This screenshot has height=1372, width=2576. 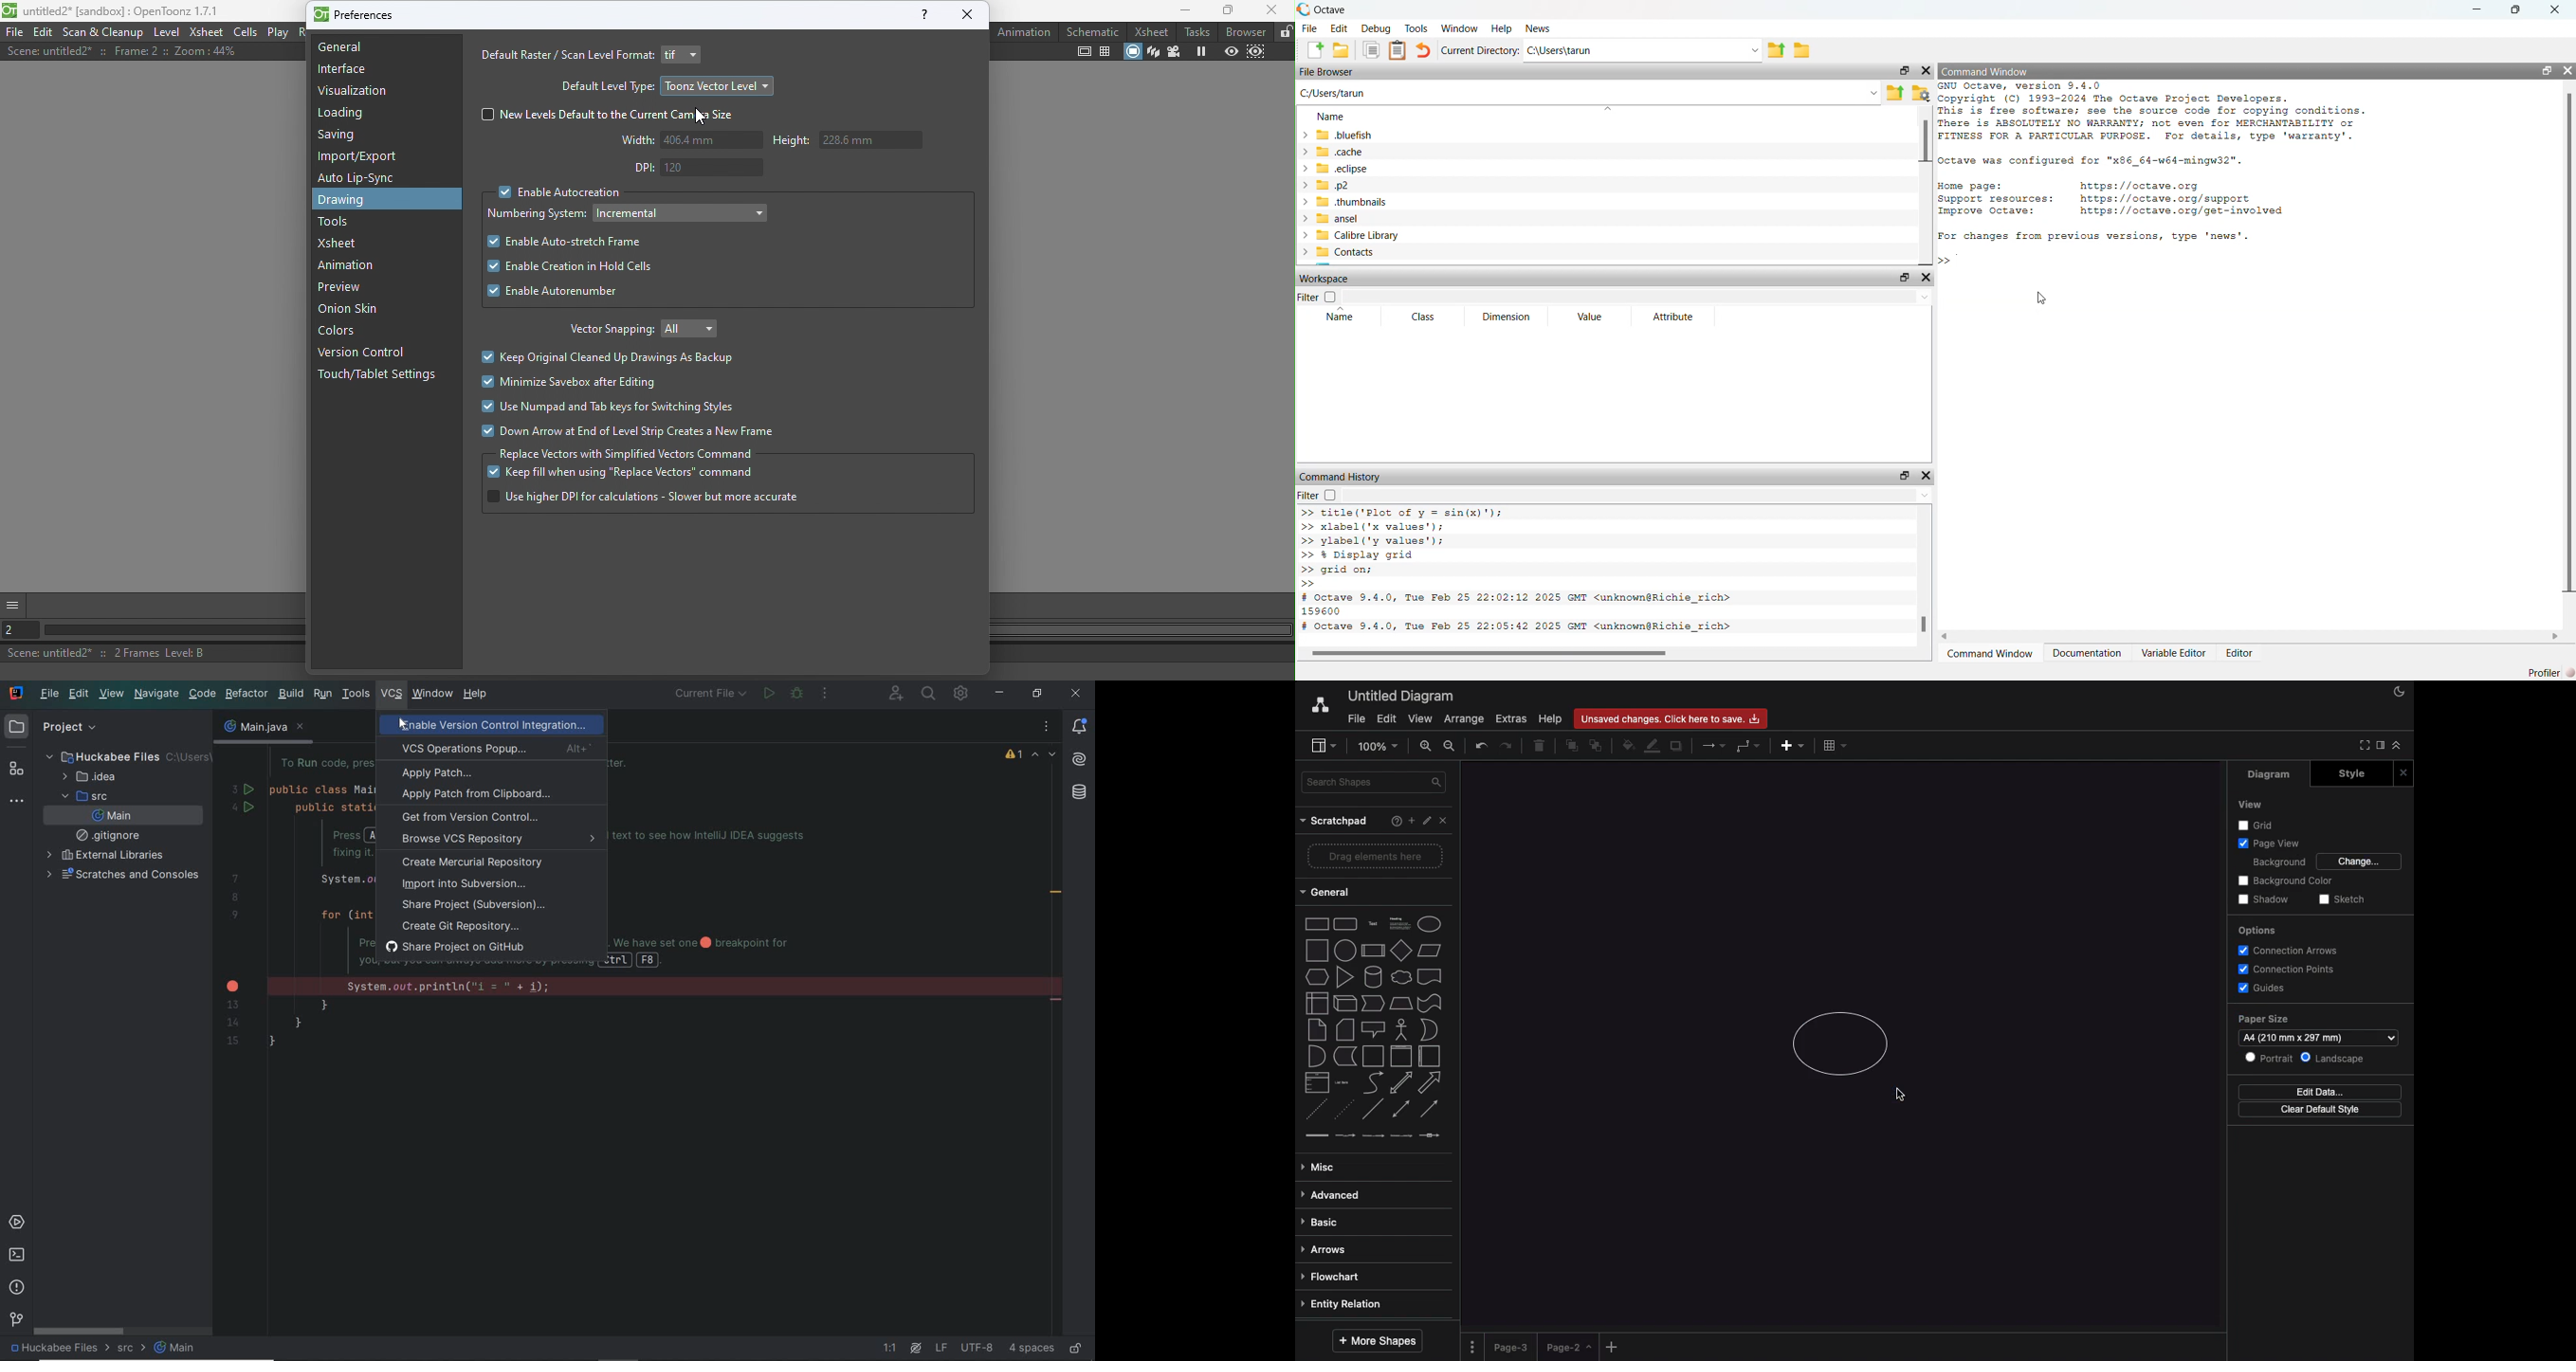 What do you see at coordinates (608, 408) in the screenshot?
I see `Use numpad and tab keys for switching styles` at bounding box center [608, 408].